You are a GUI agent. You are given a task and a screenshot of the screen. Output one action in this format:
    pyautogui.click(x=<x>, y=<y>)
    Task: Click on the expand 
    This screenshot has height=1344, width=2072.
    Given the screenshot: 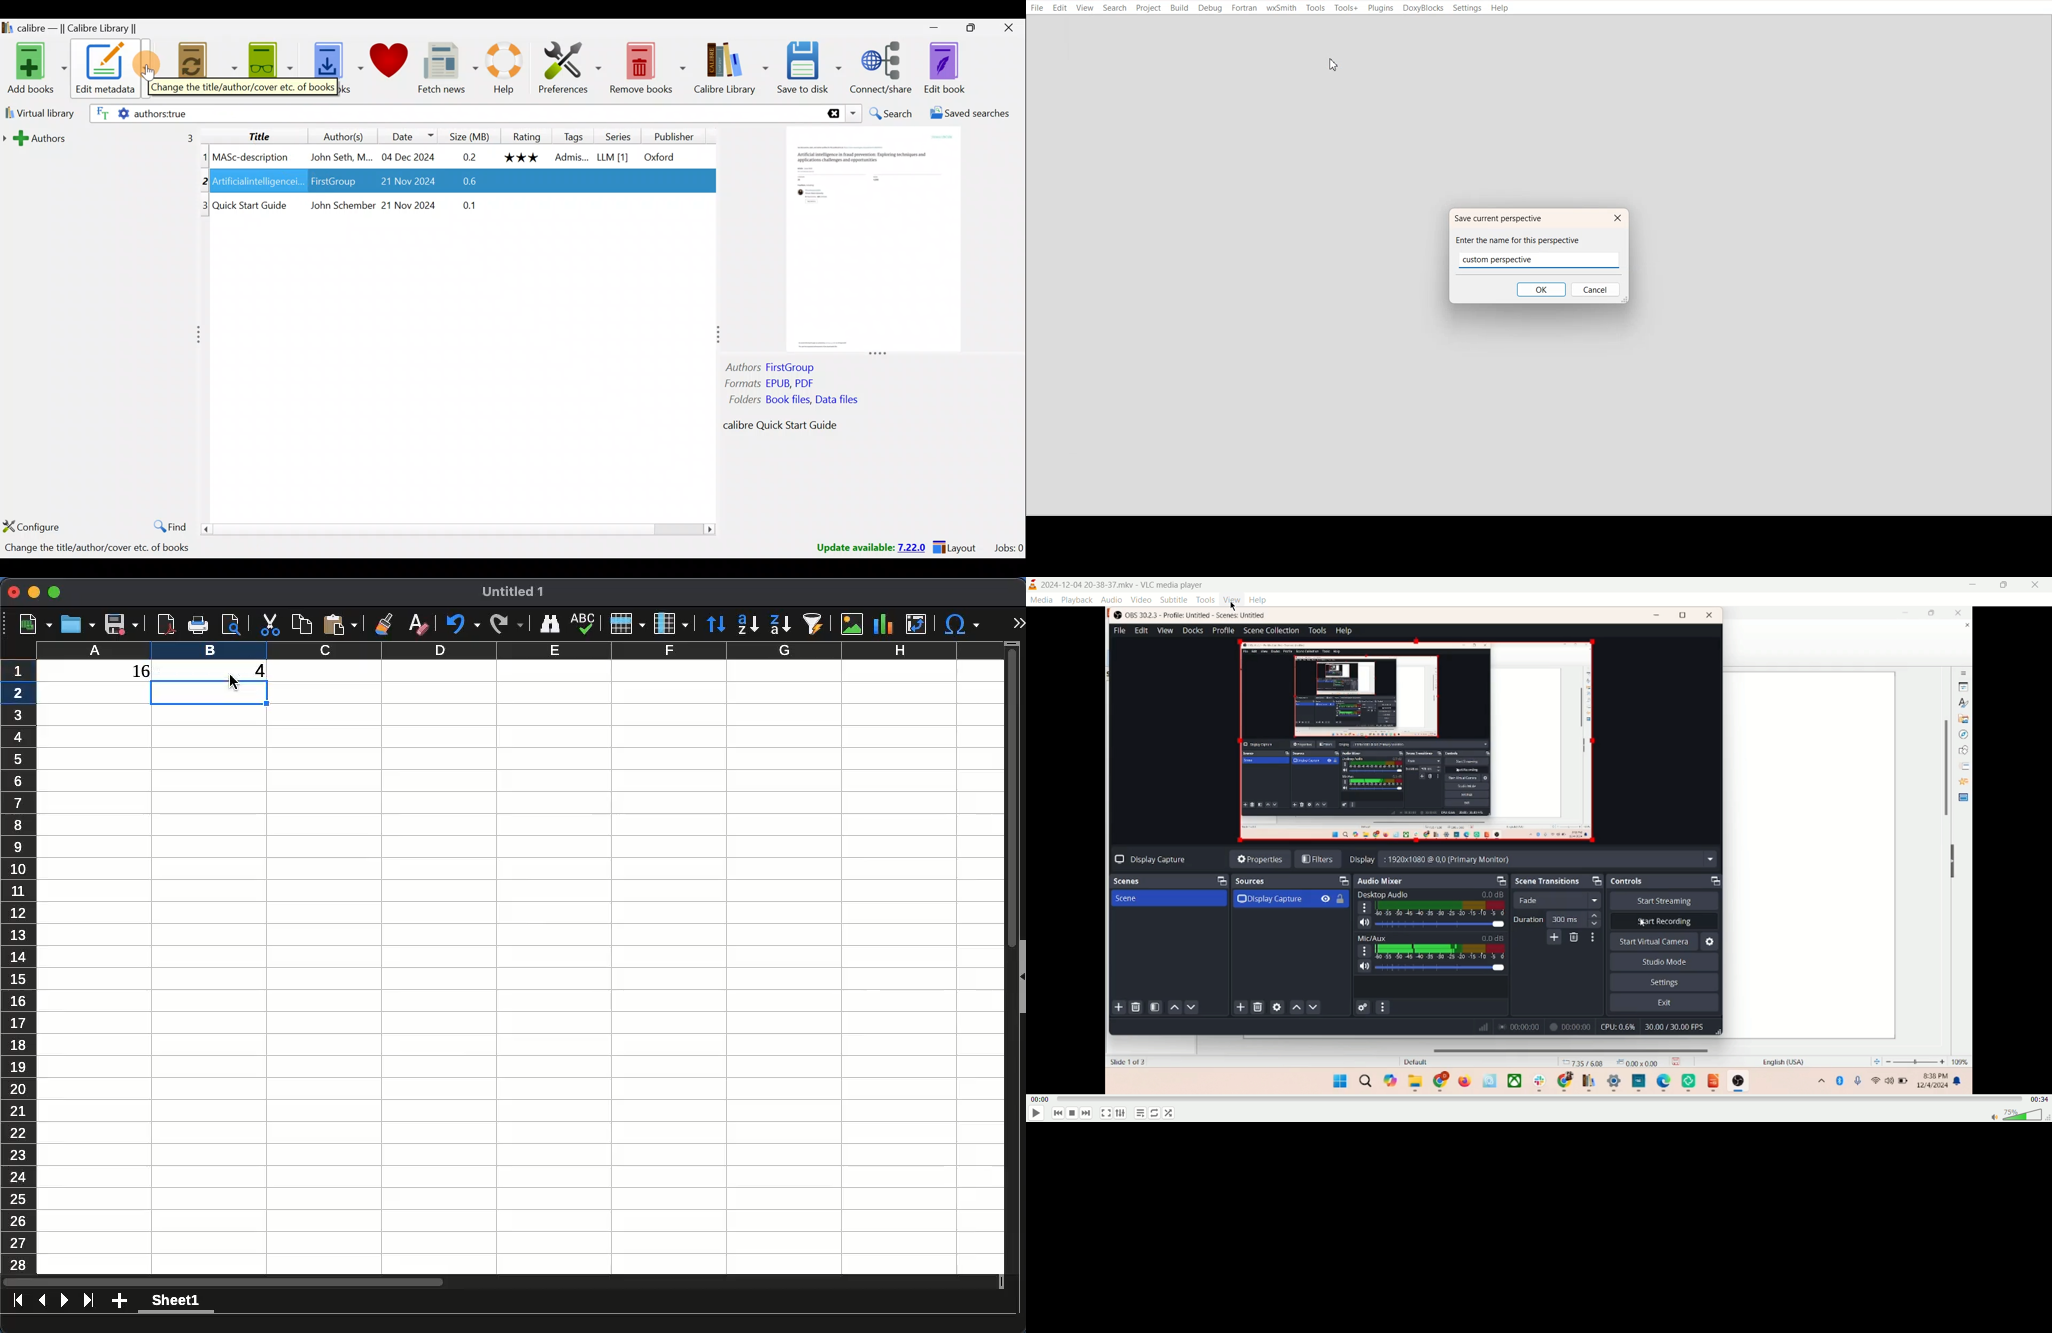 What is the action you would take?
    pyautogui.click(x=1015, y=624)
    